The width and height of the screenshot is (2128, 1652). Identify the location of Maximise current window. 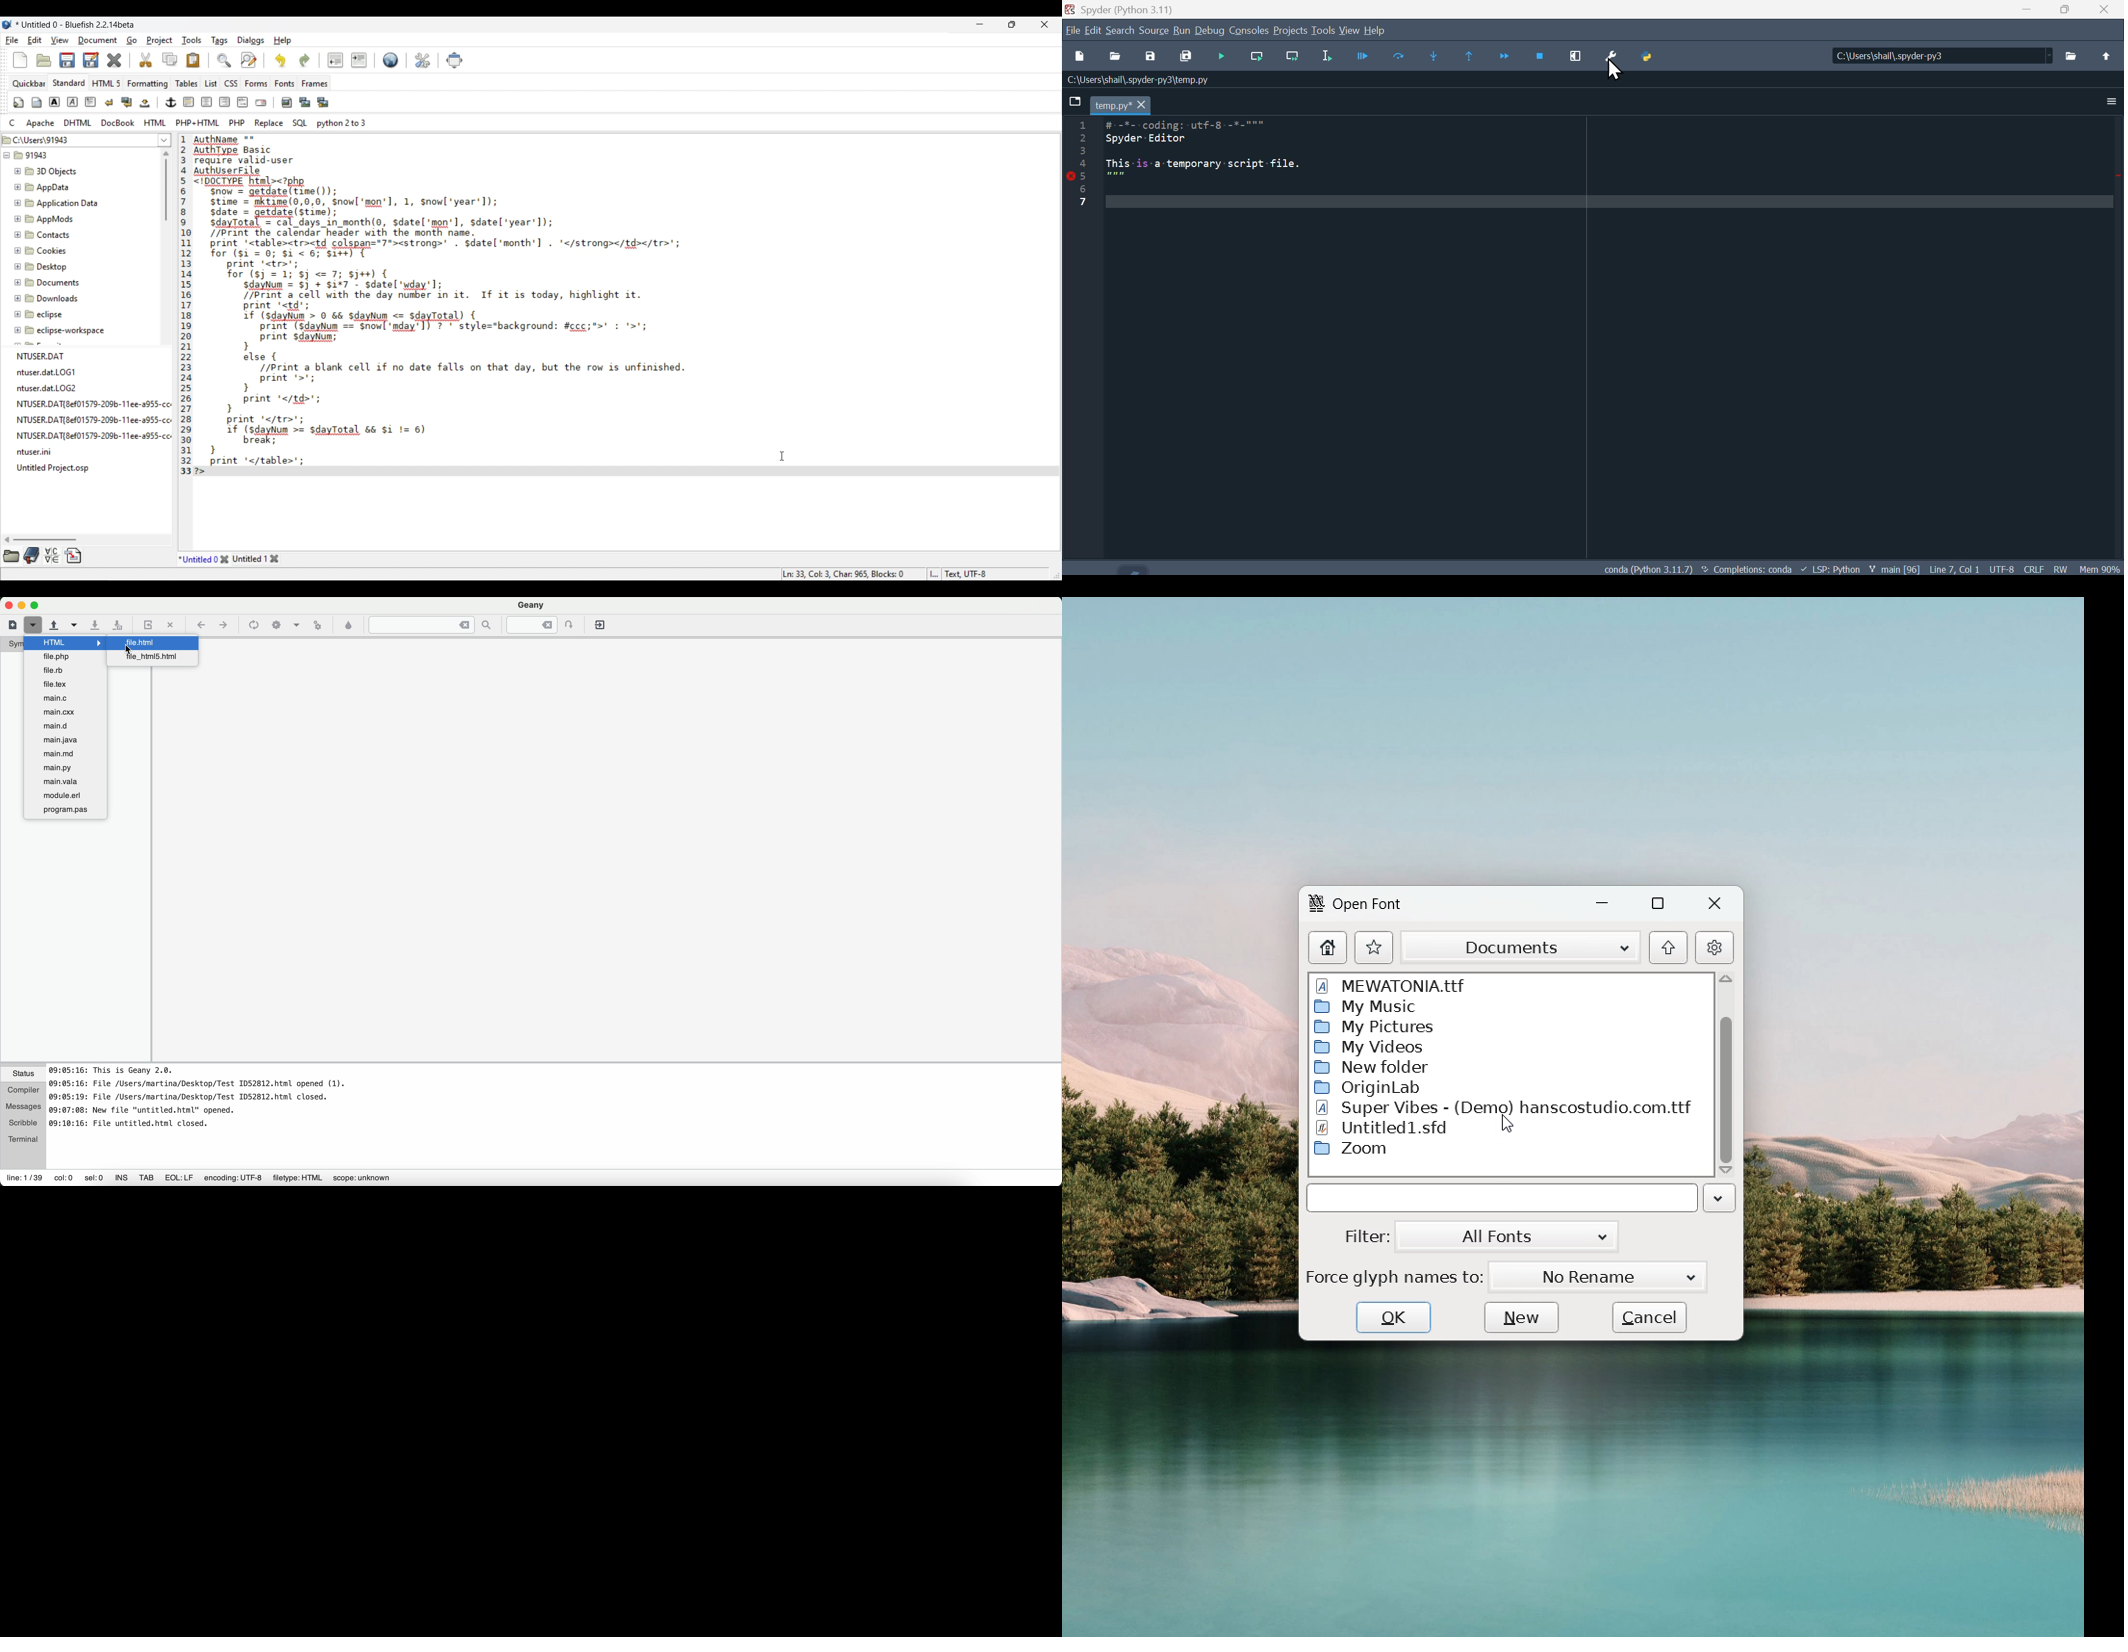
(1576, 58).